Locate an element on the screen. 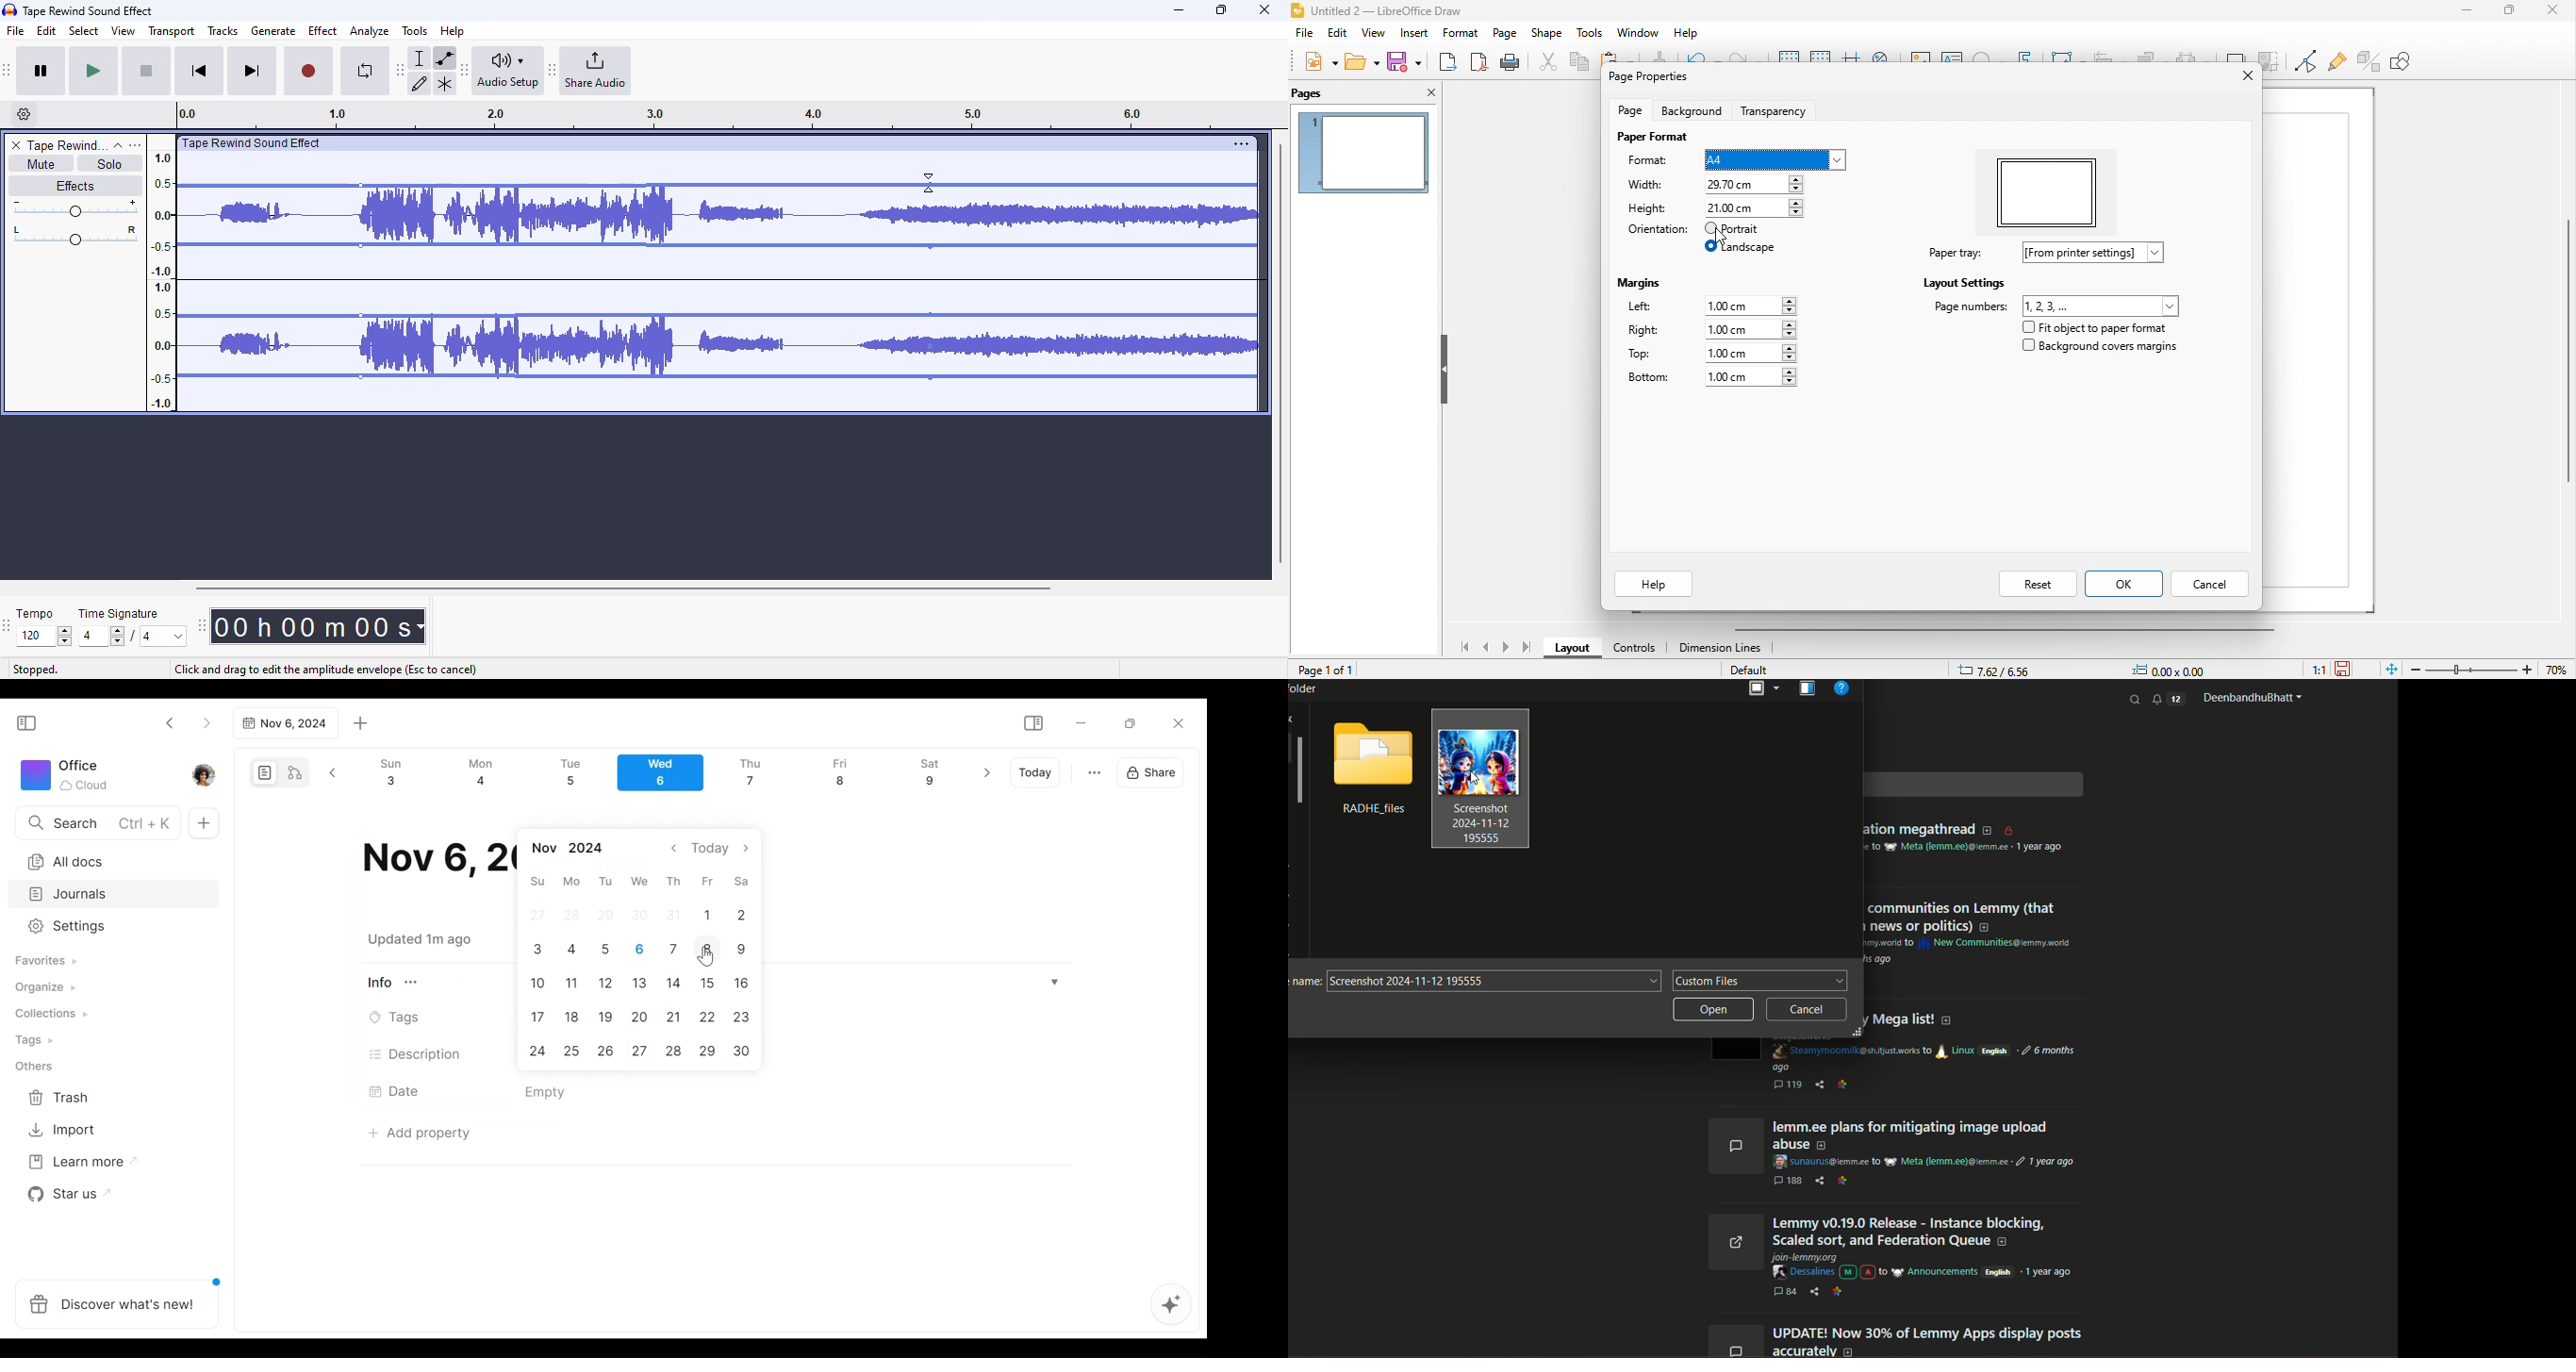  layout settings is located at coordinates (1953, 285).